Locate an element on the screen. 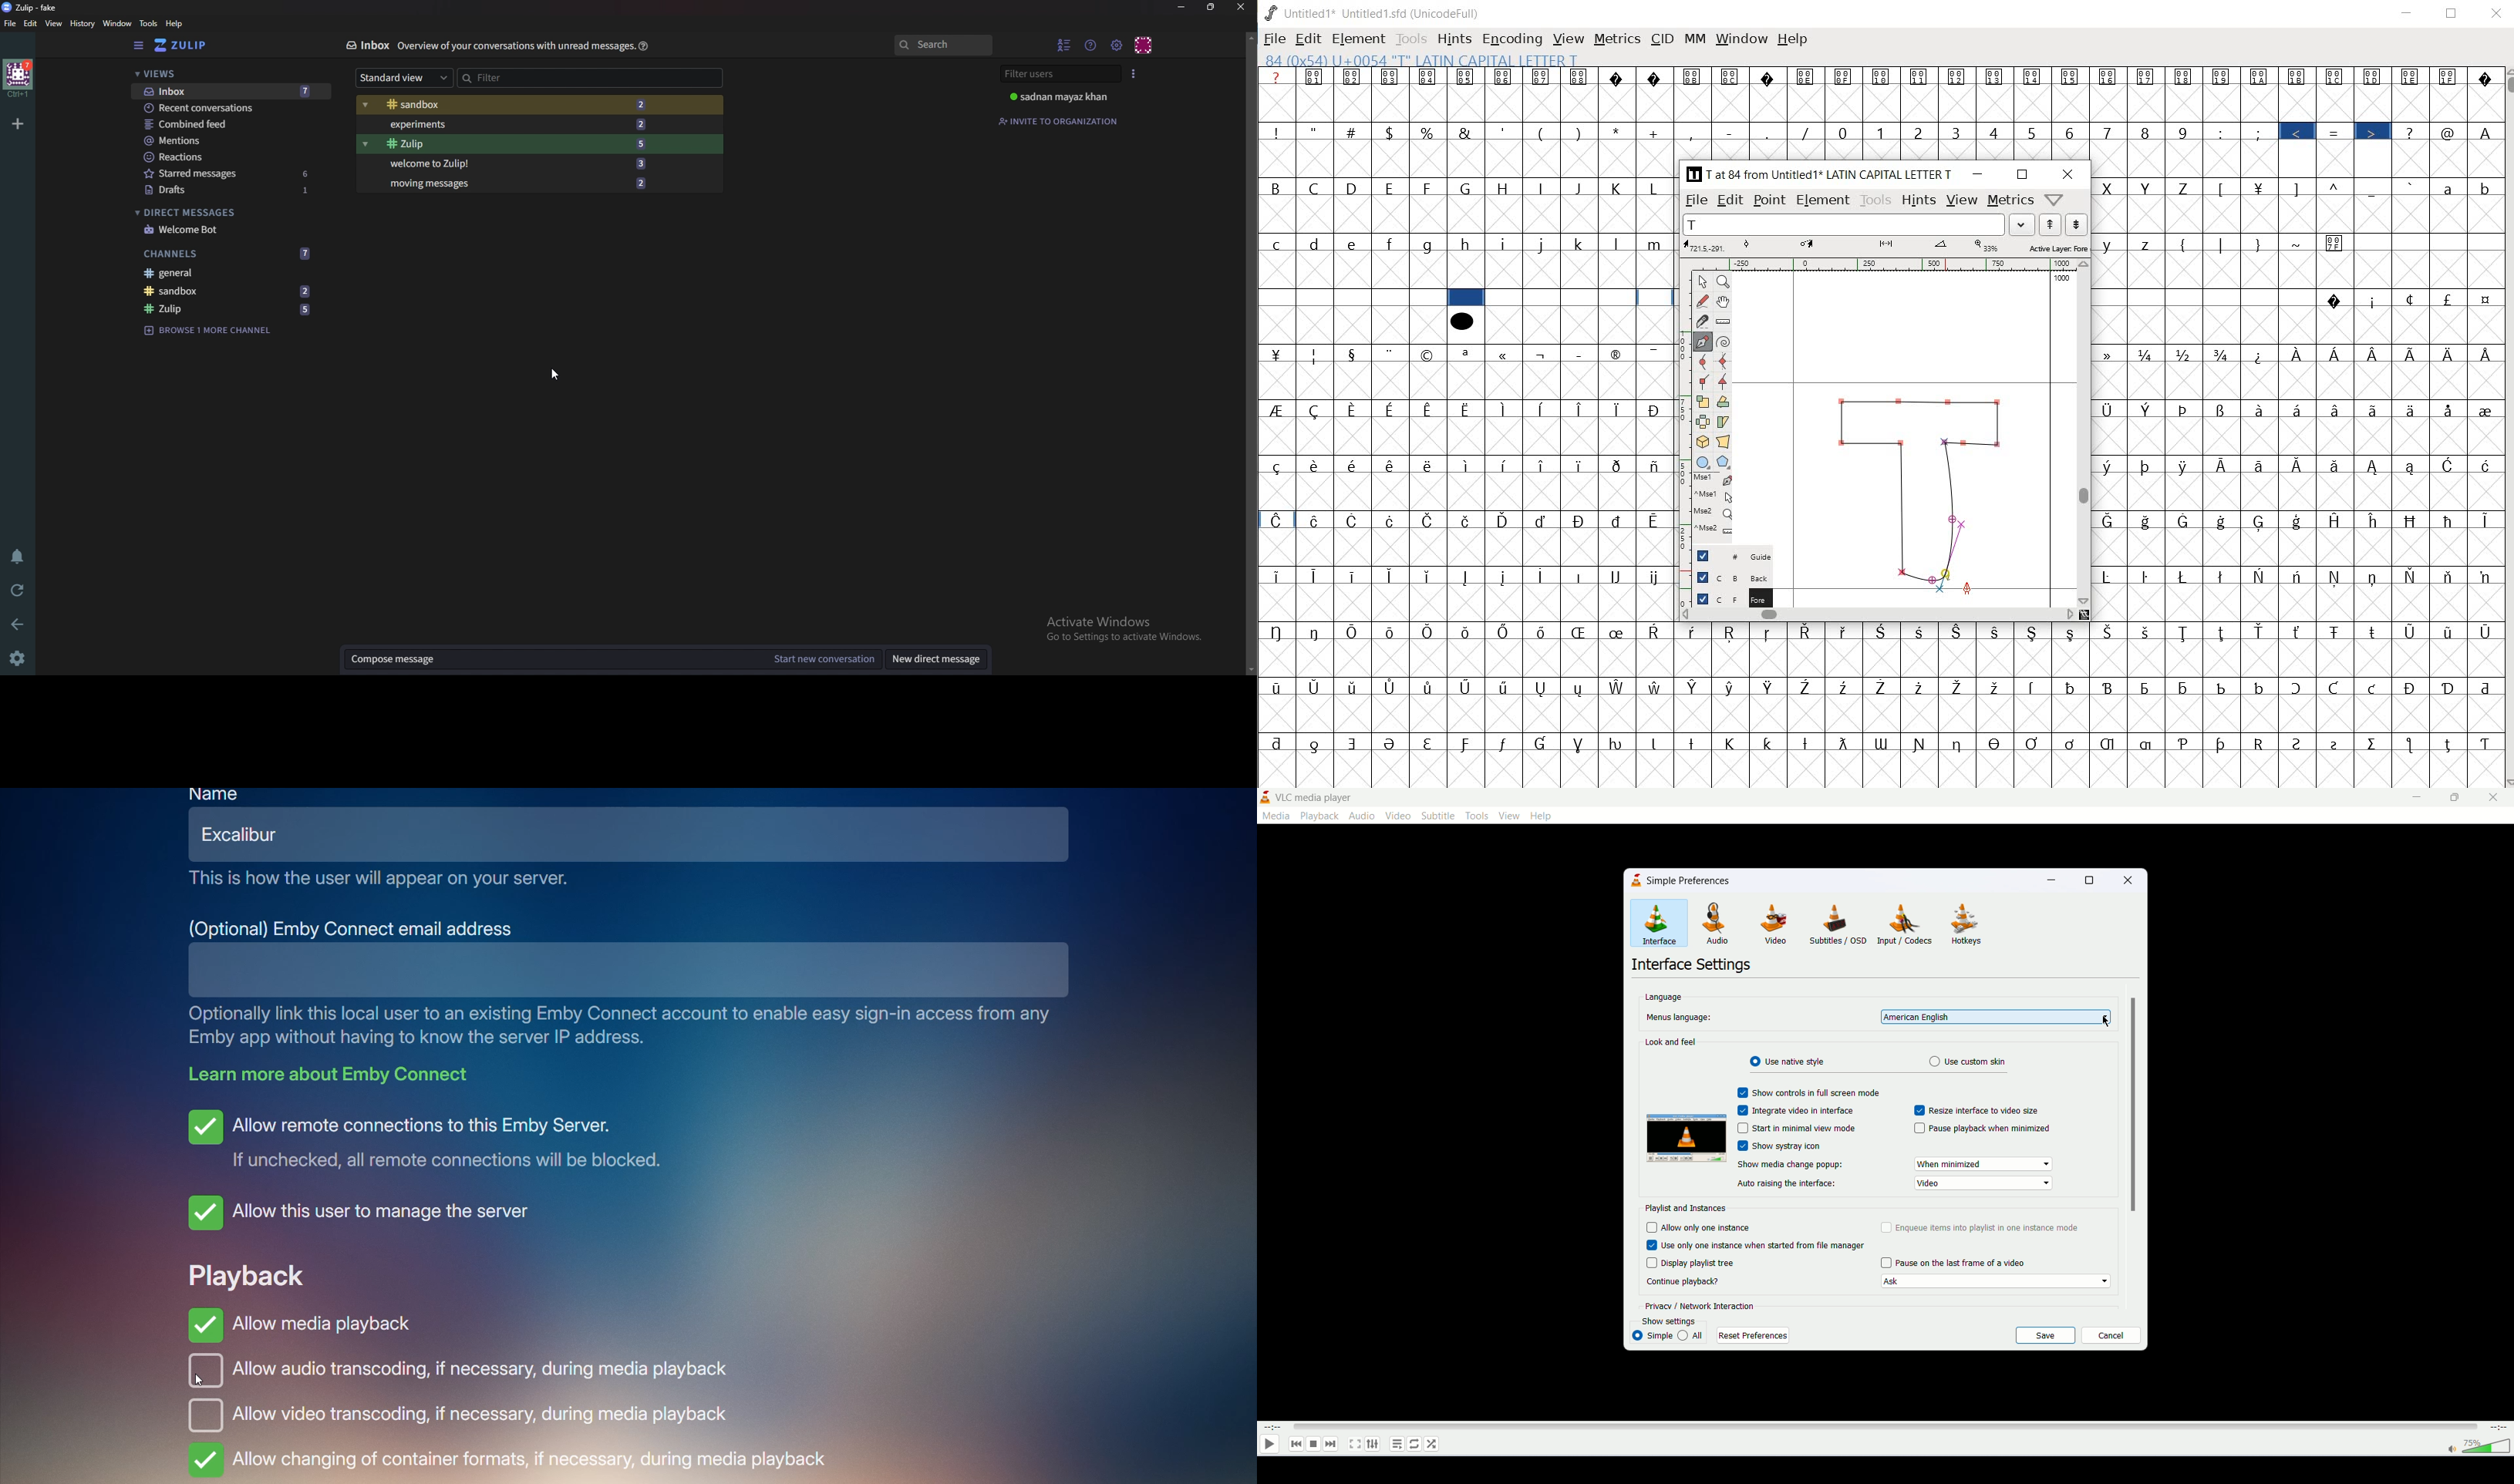  . is located at coordinates (1769, 133).